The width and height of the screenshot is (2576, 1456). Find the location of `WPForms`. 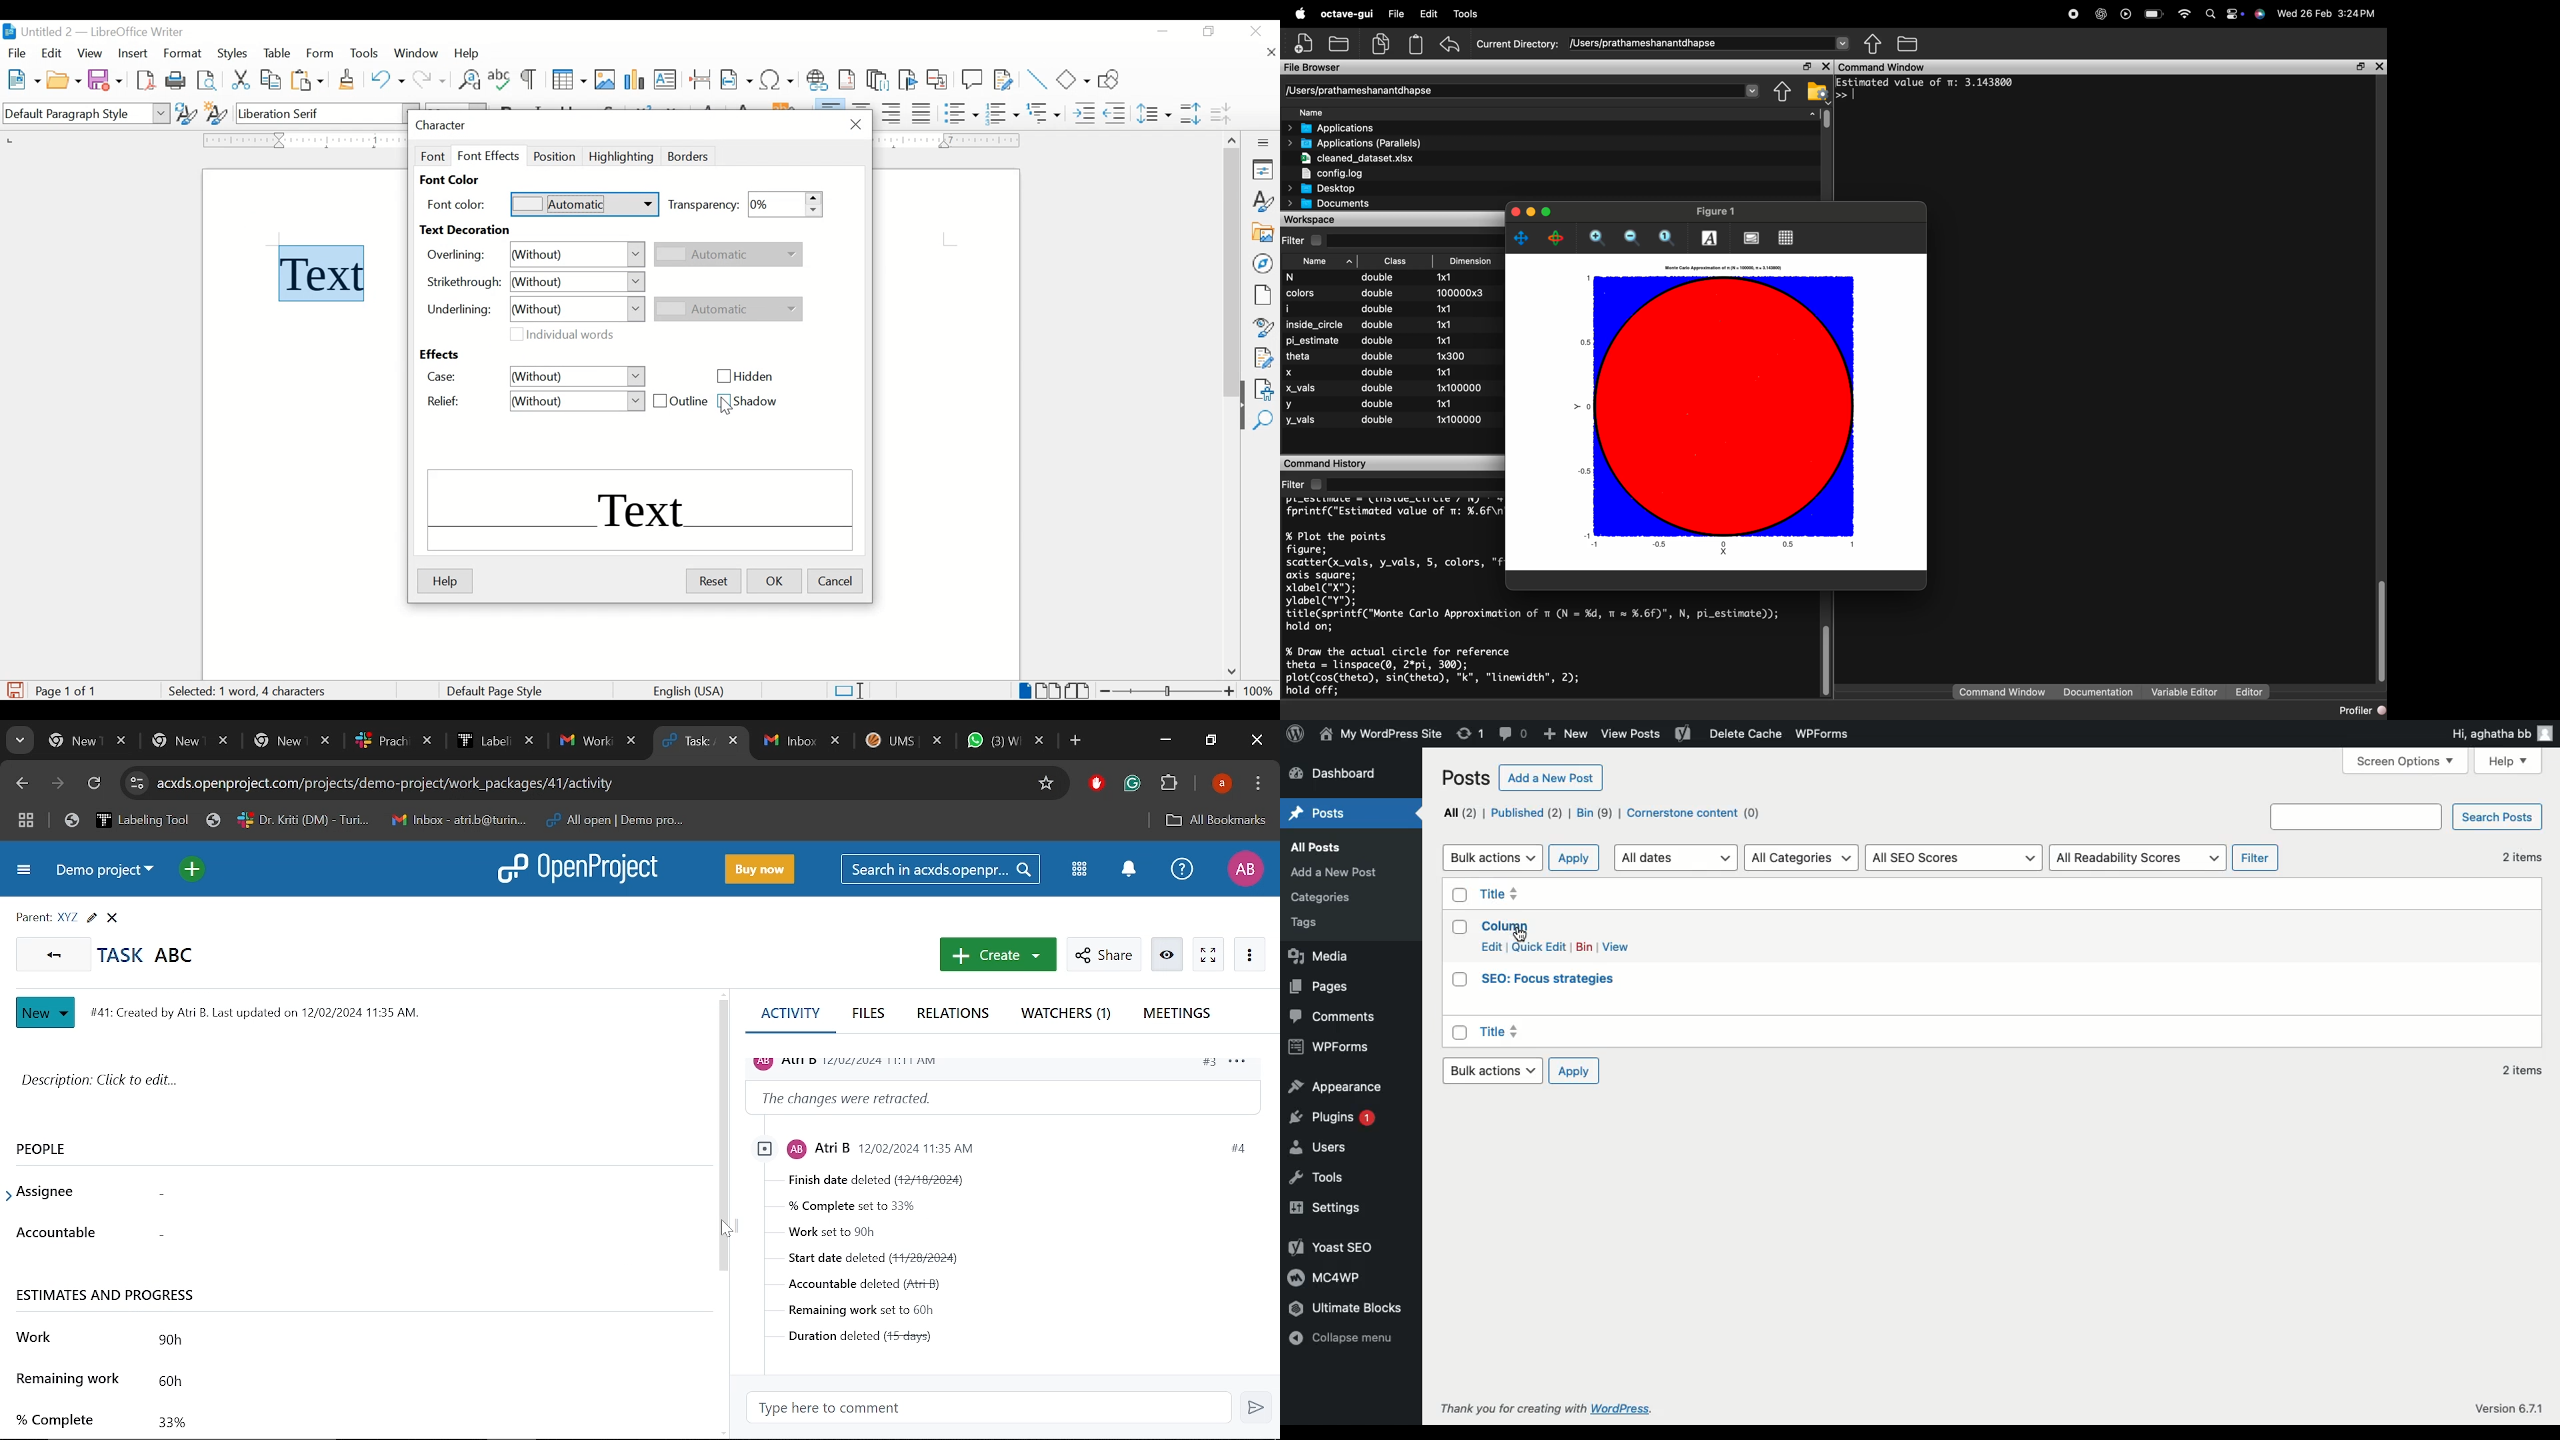

WPForms is located at coordinates (1825, 734).